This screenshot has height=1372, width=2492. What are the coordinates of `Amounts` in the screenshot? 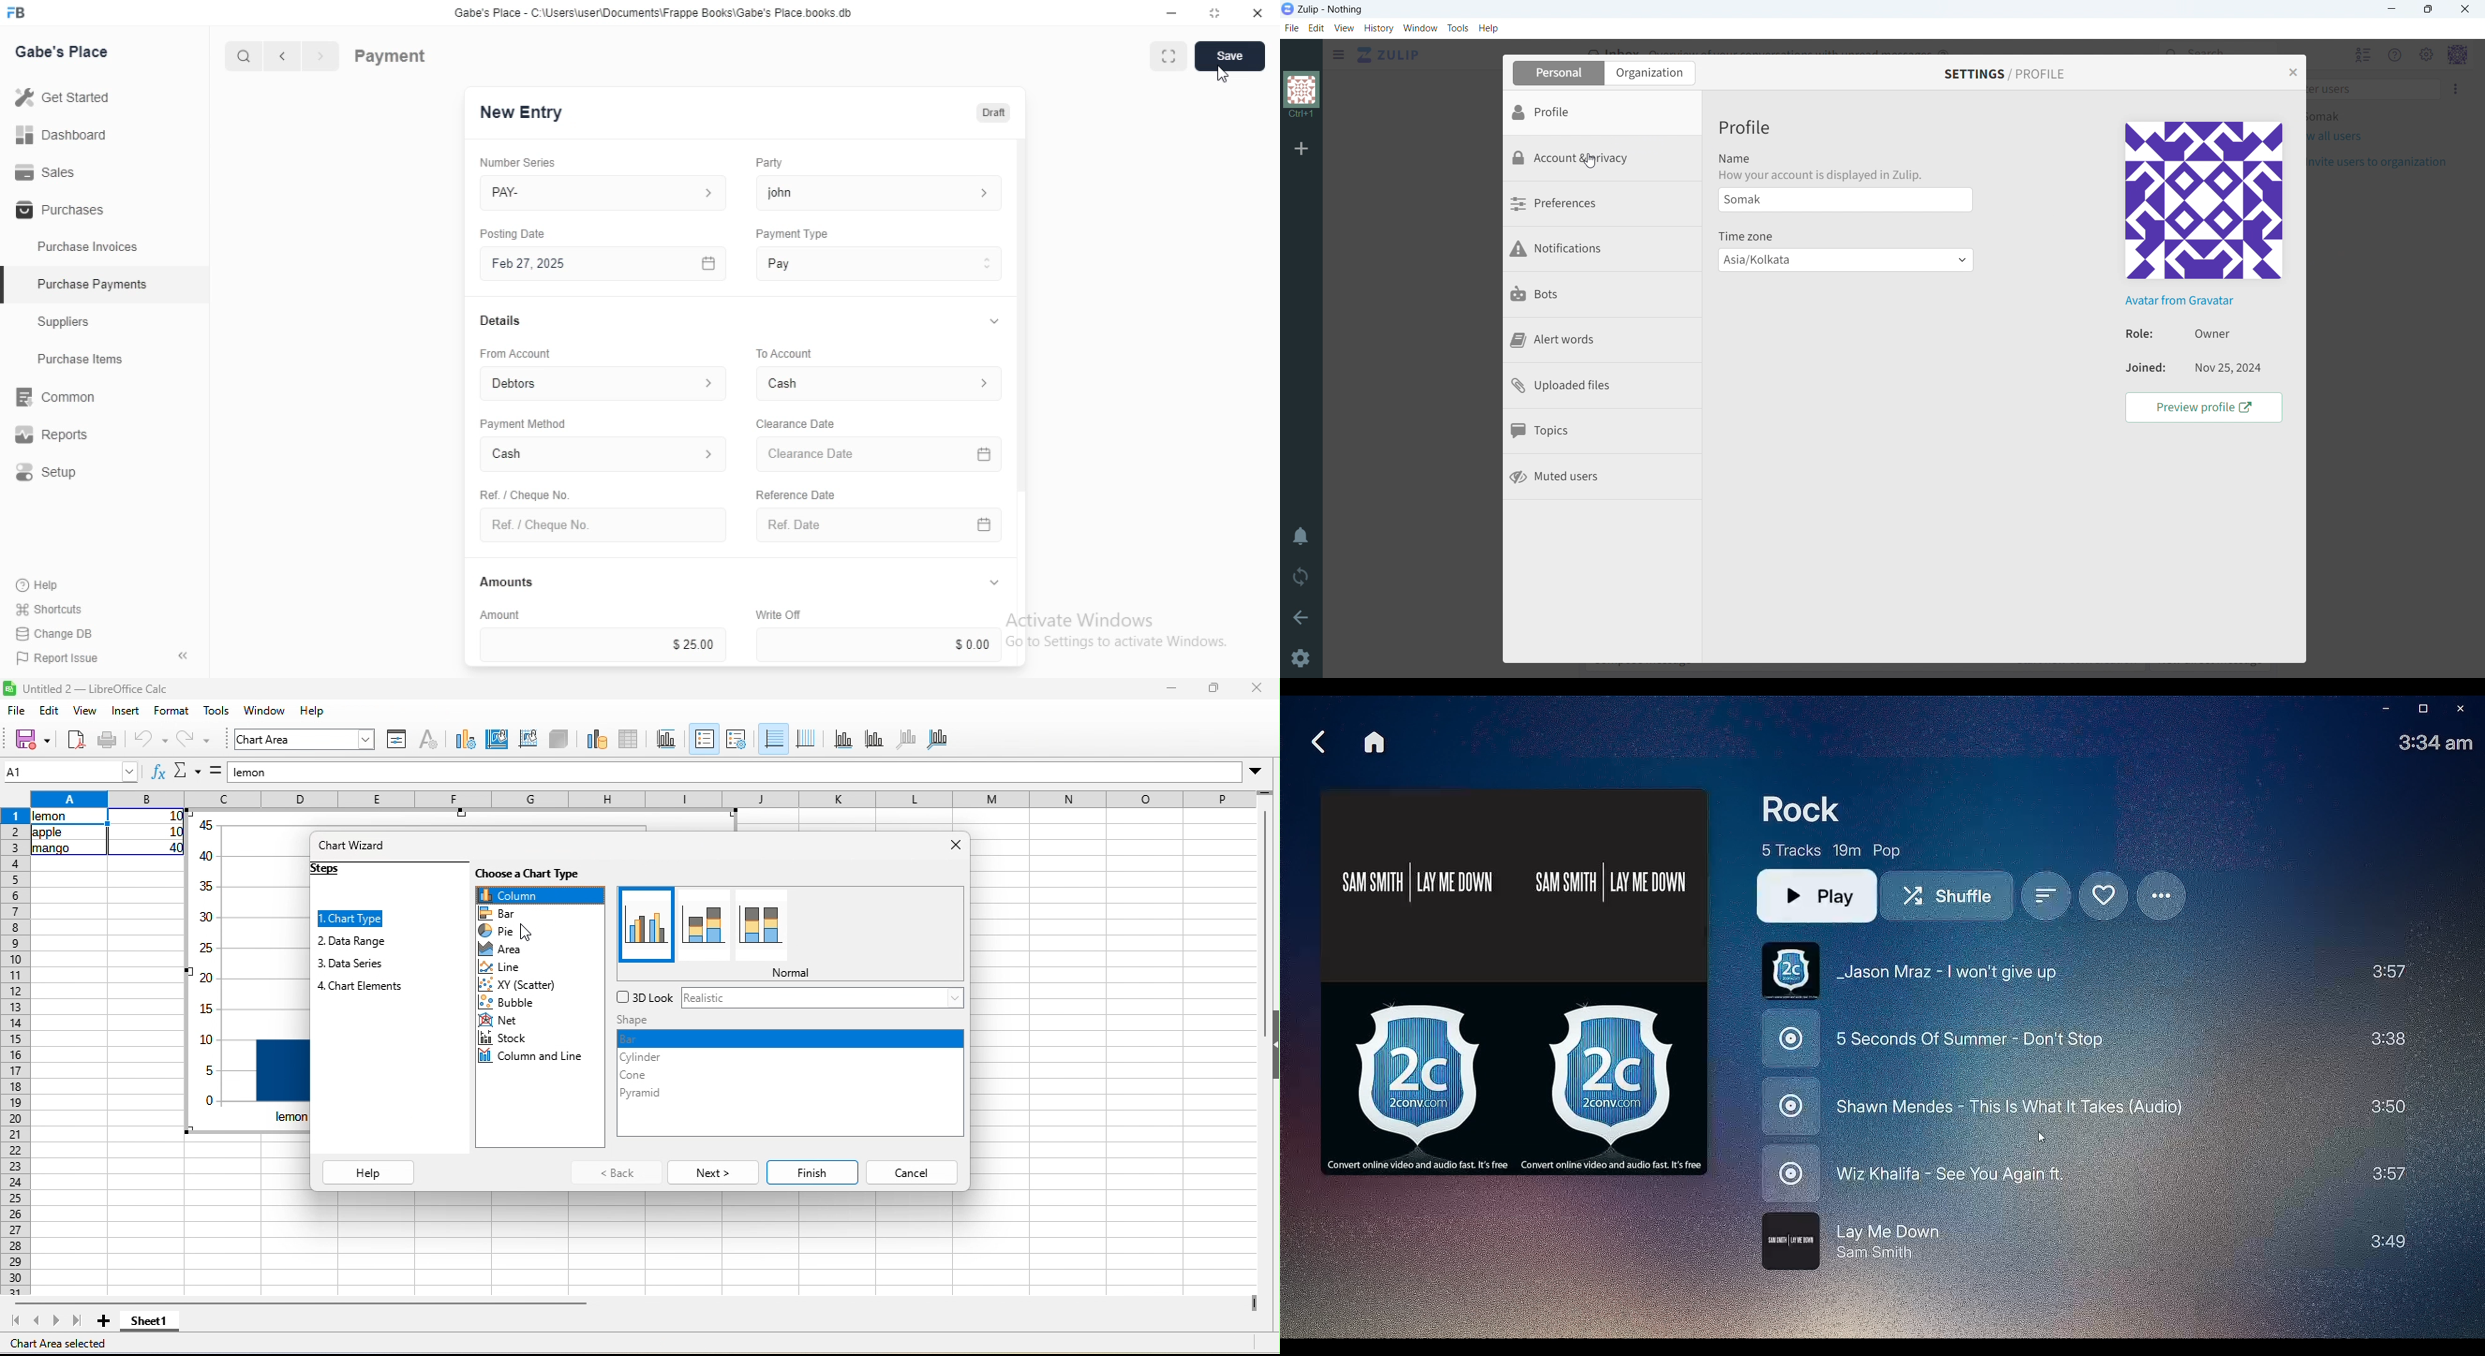 It's located at (502, 582).